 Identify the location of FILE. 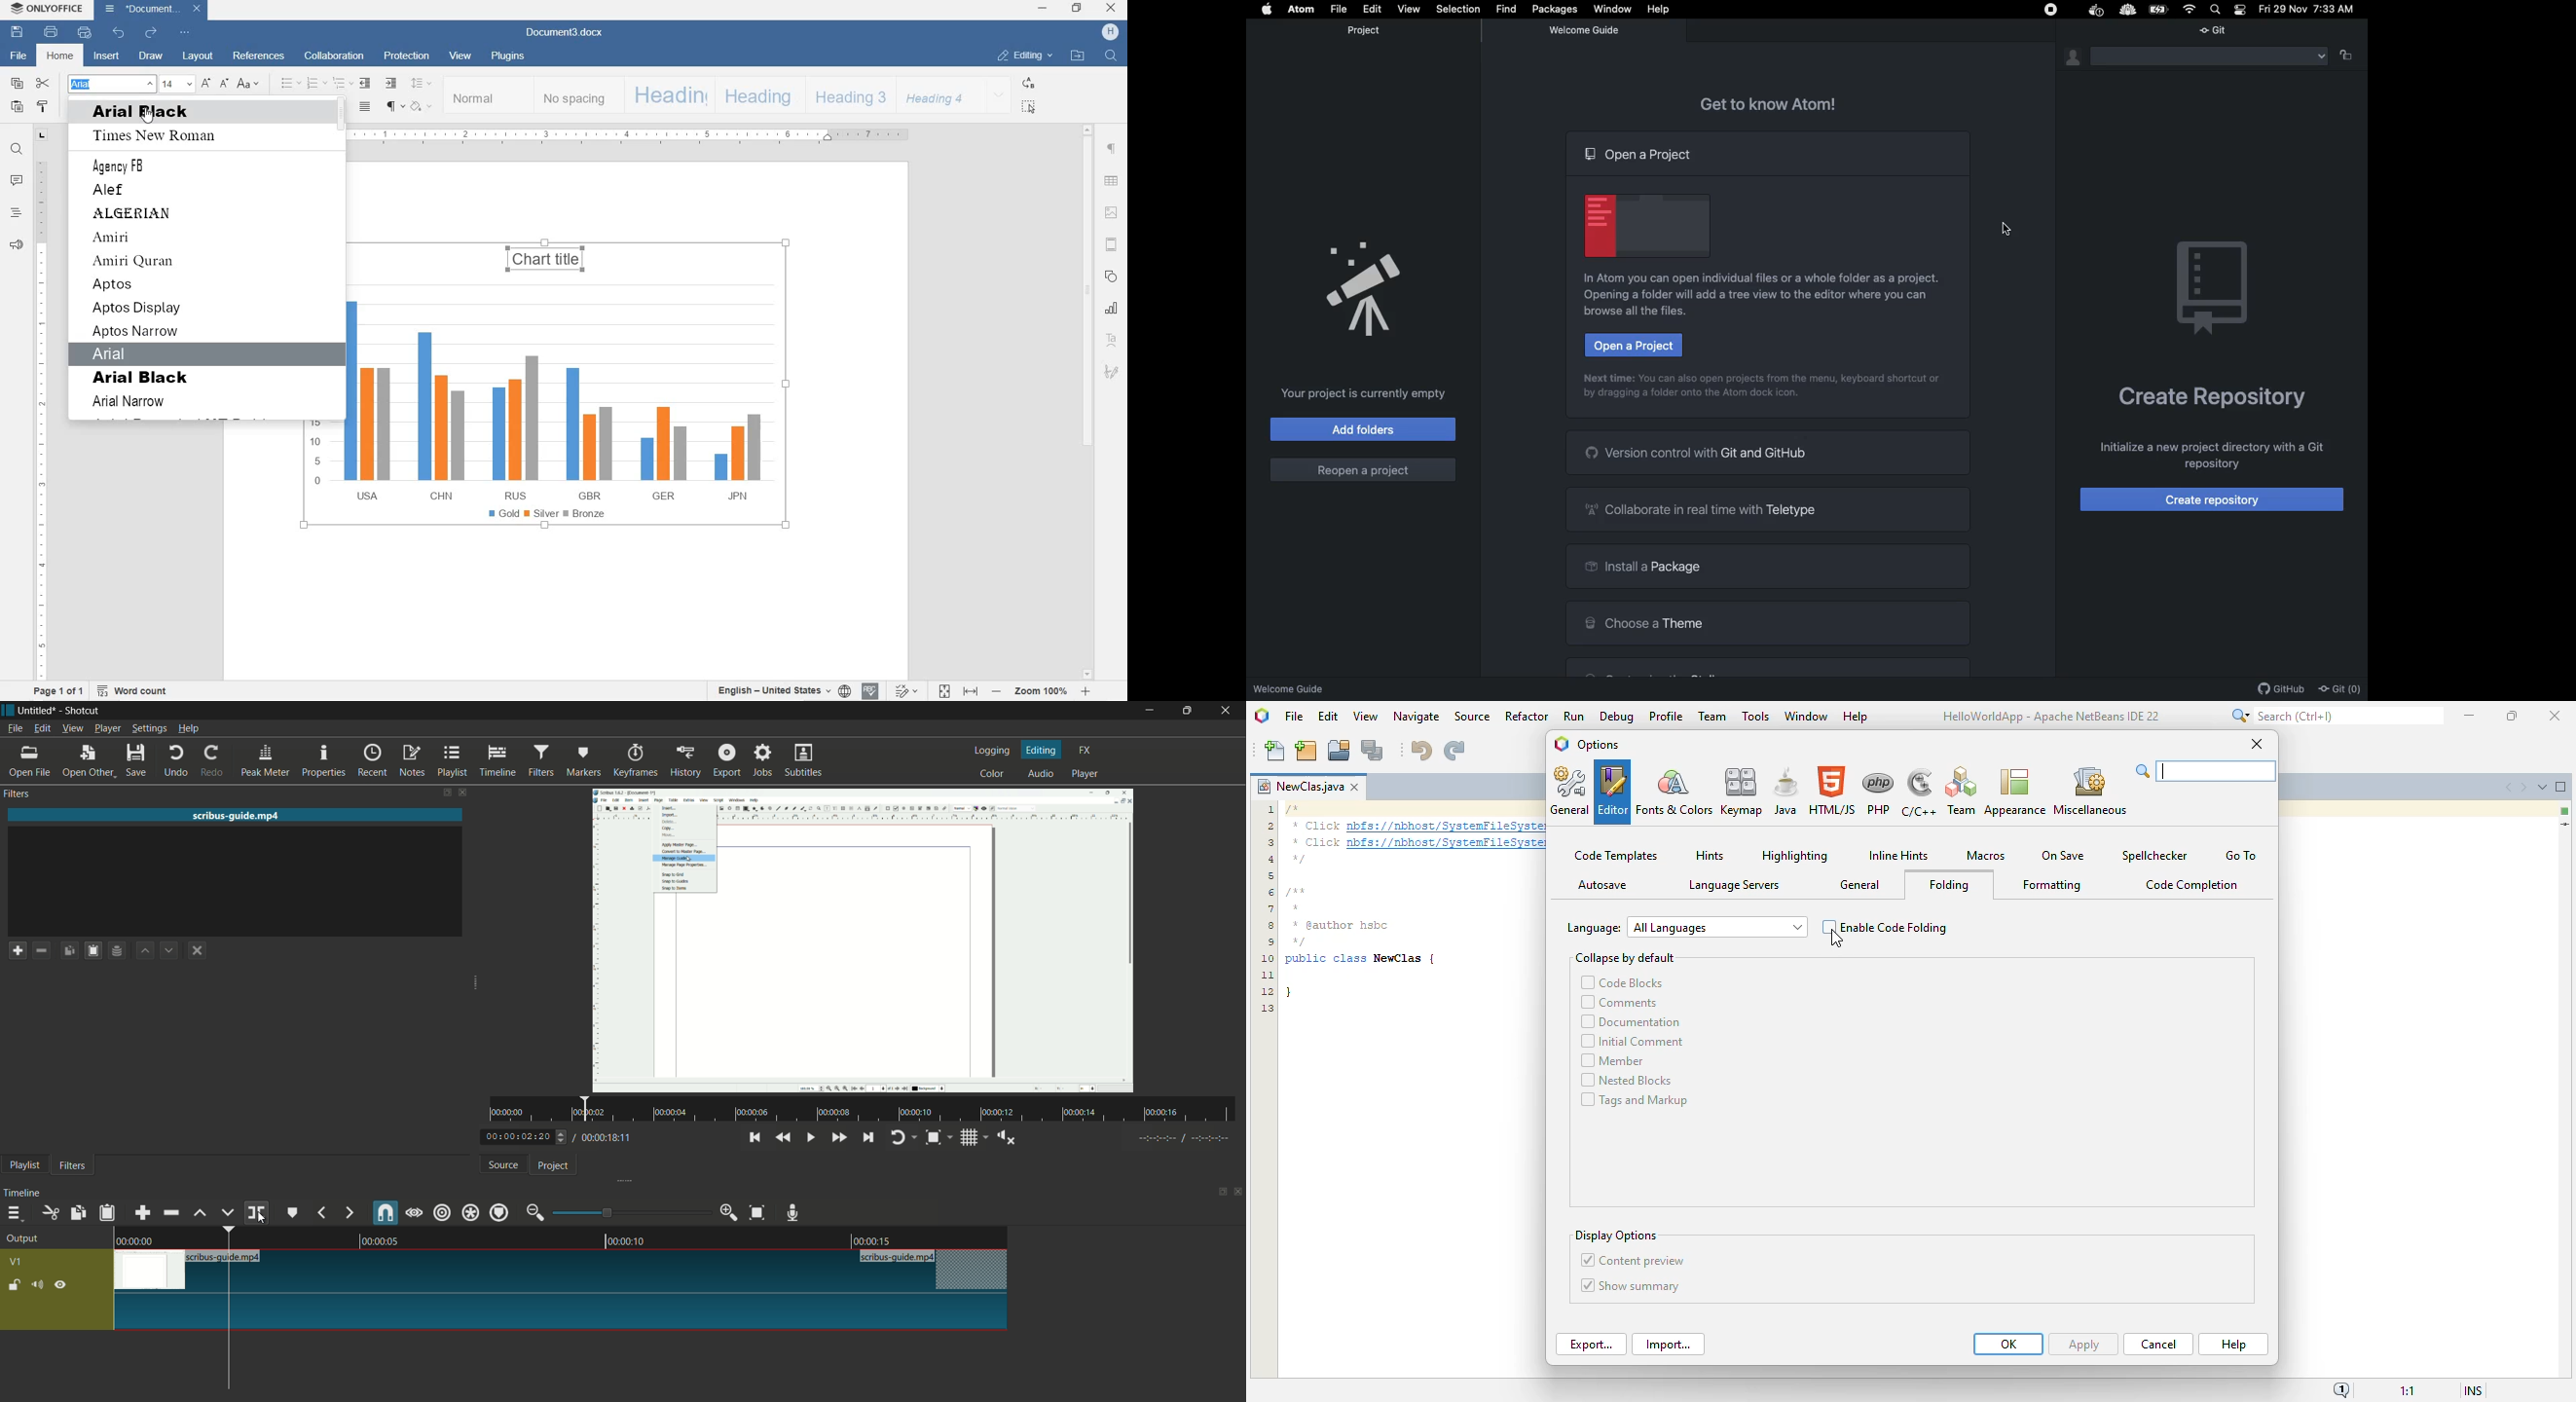
(19, 56).